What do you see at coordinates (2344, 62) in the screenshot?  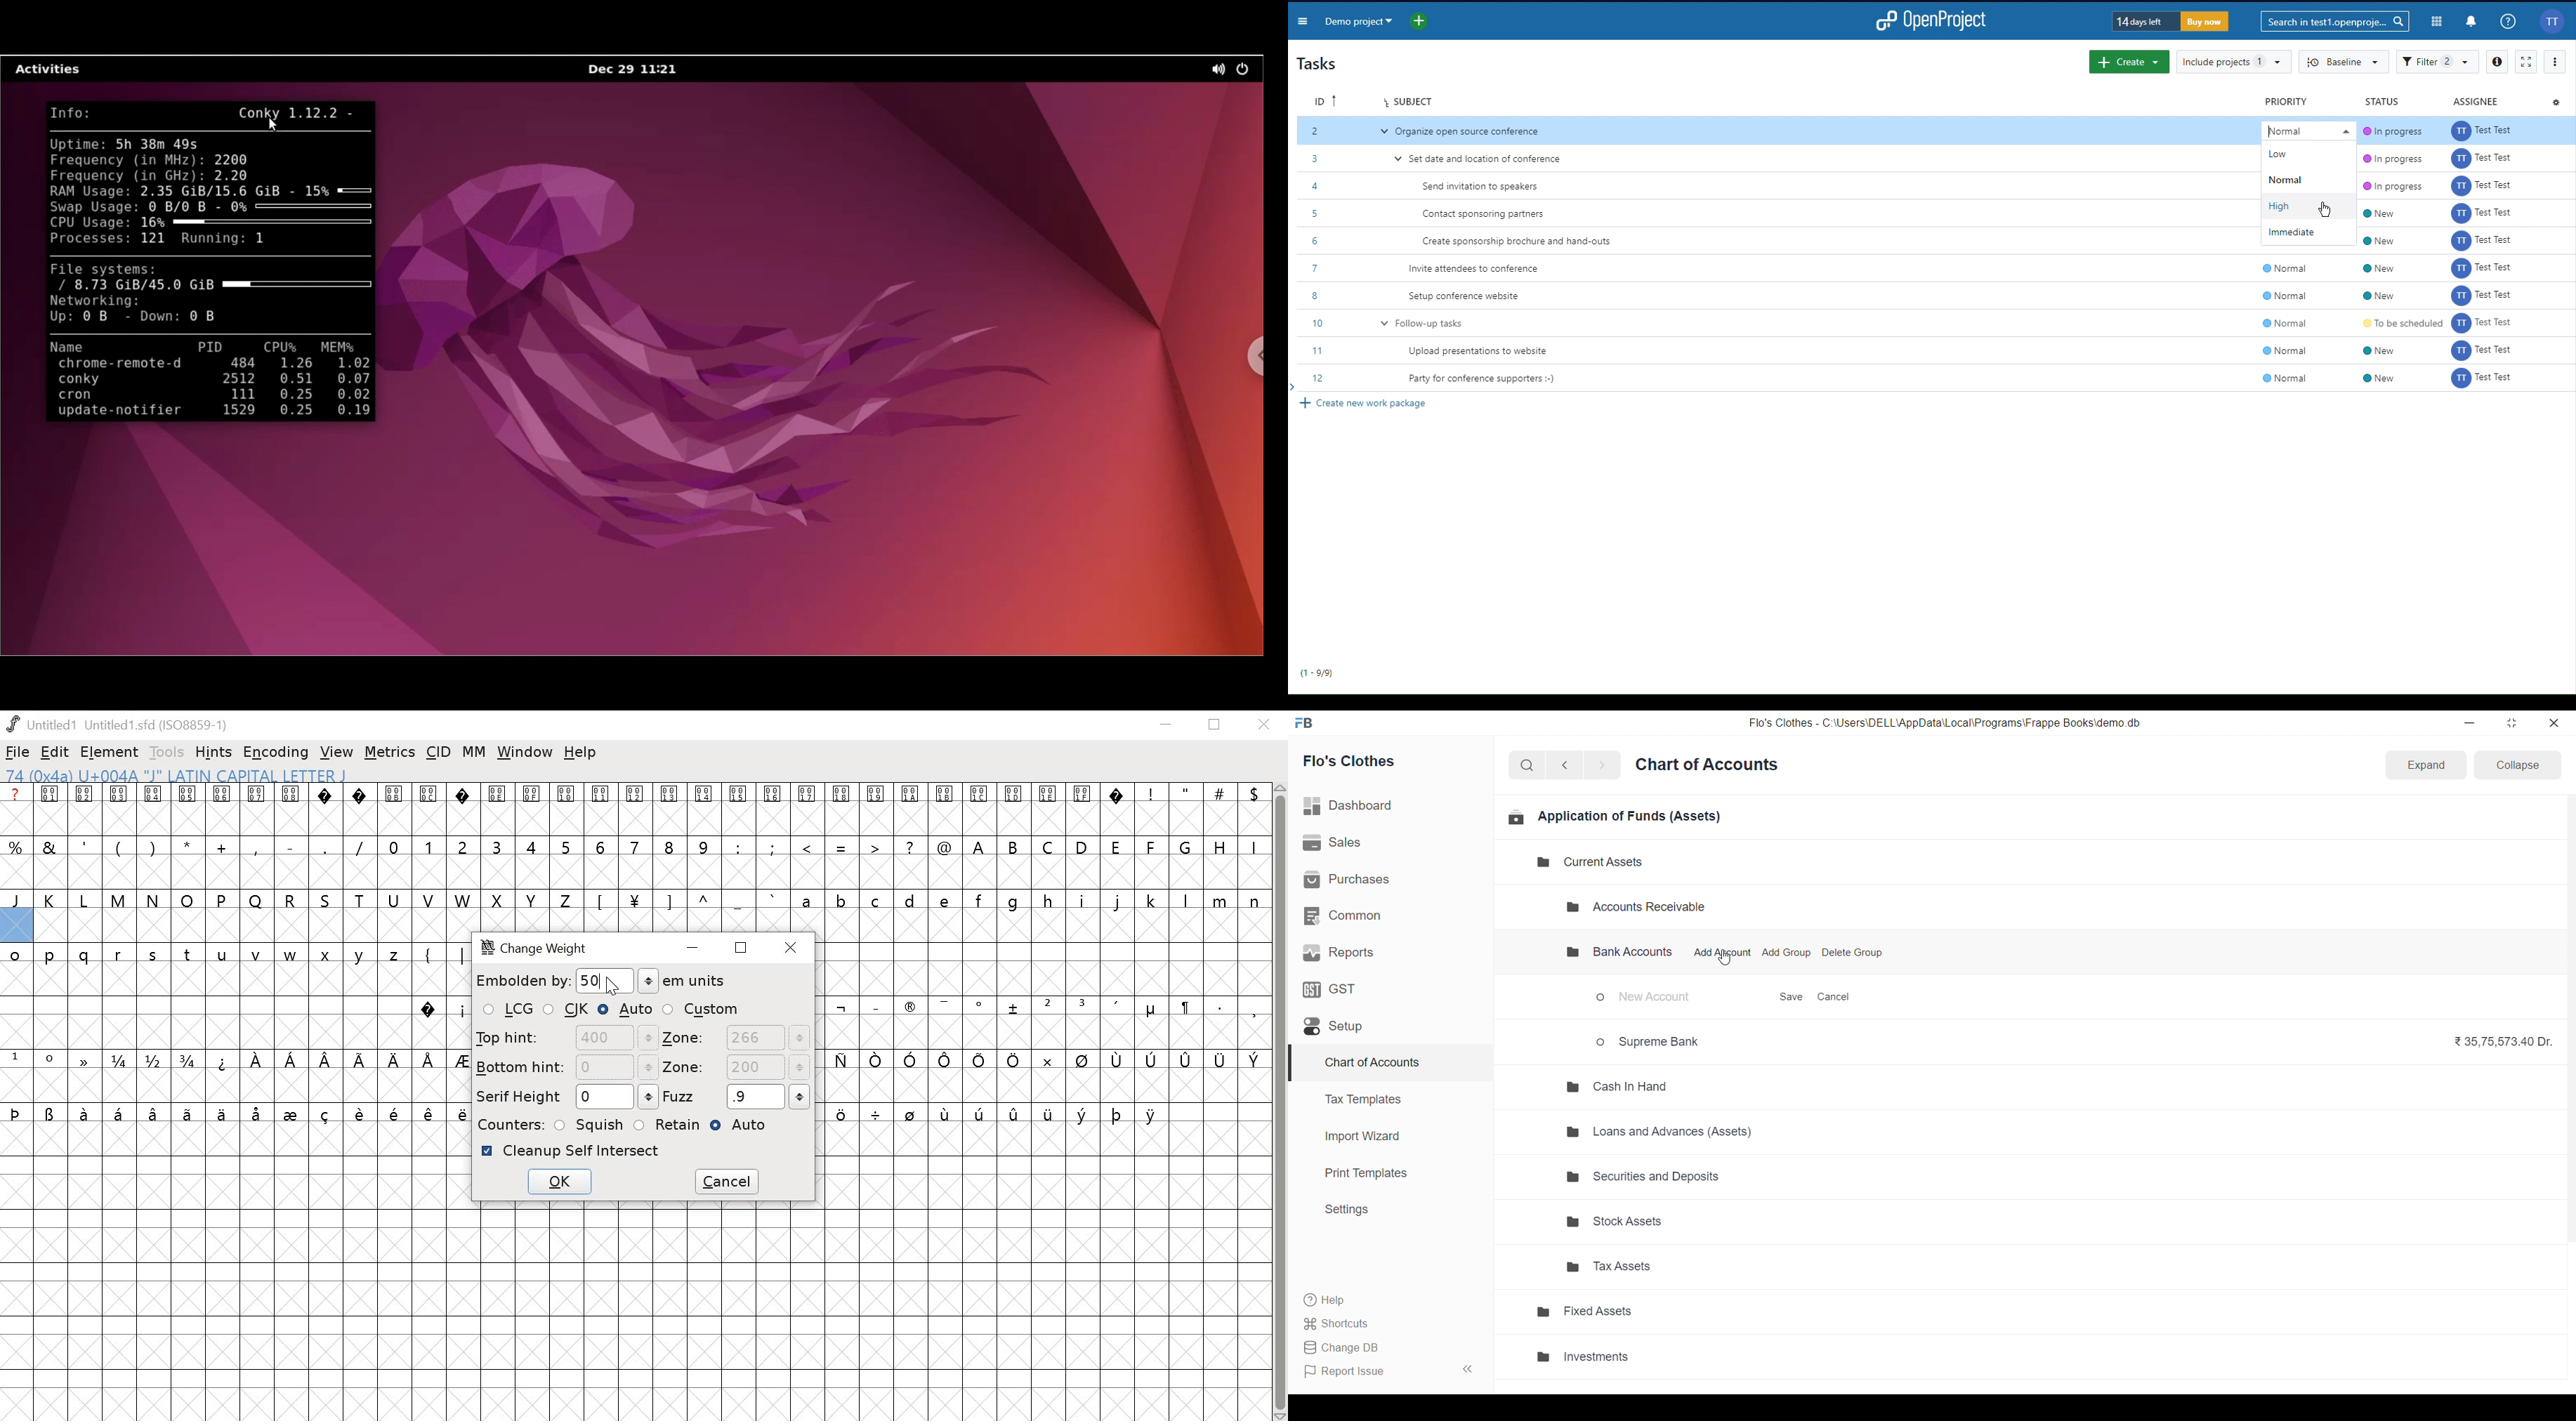 I see `Baseline` at bounding box center [2344, 62].